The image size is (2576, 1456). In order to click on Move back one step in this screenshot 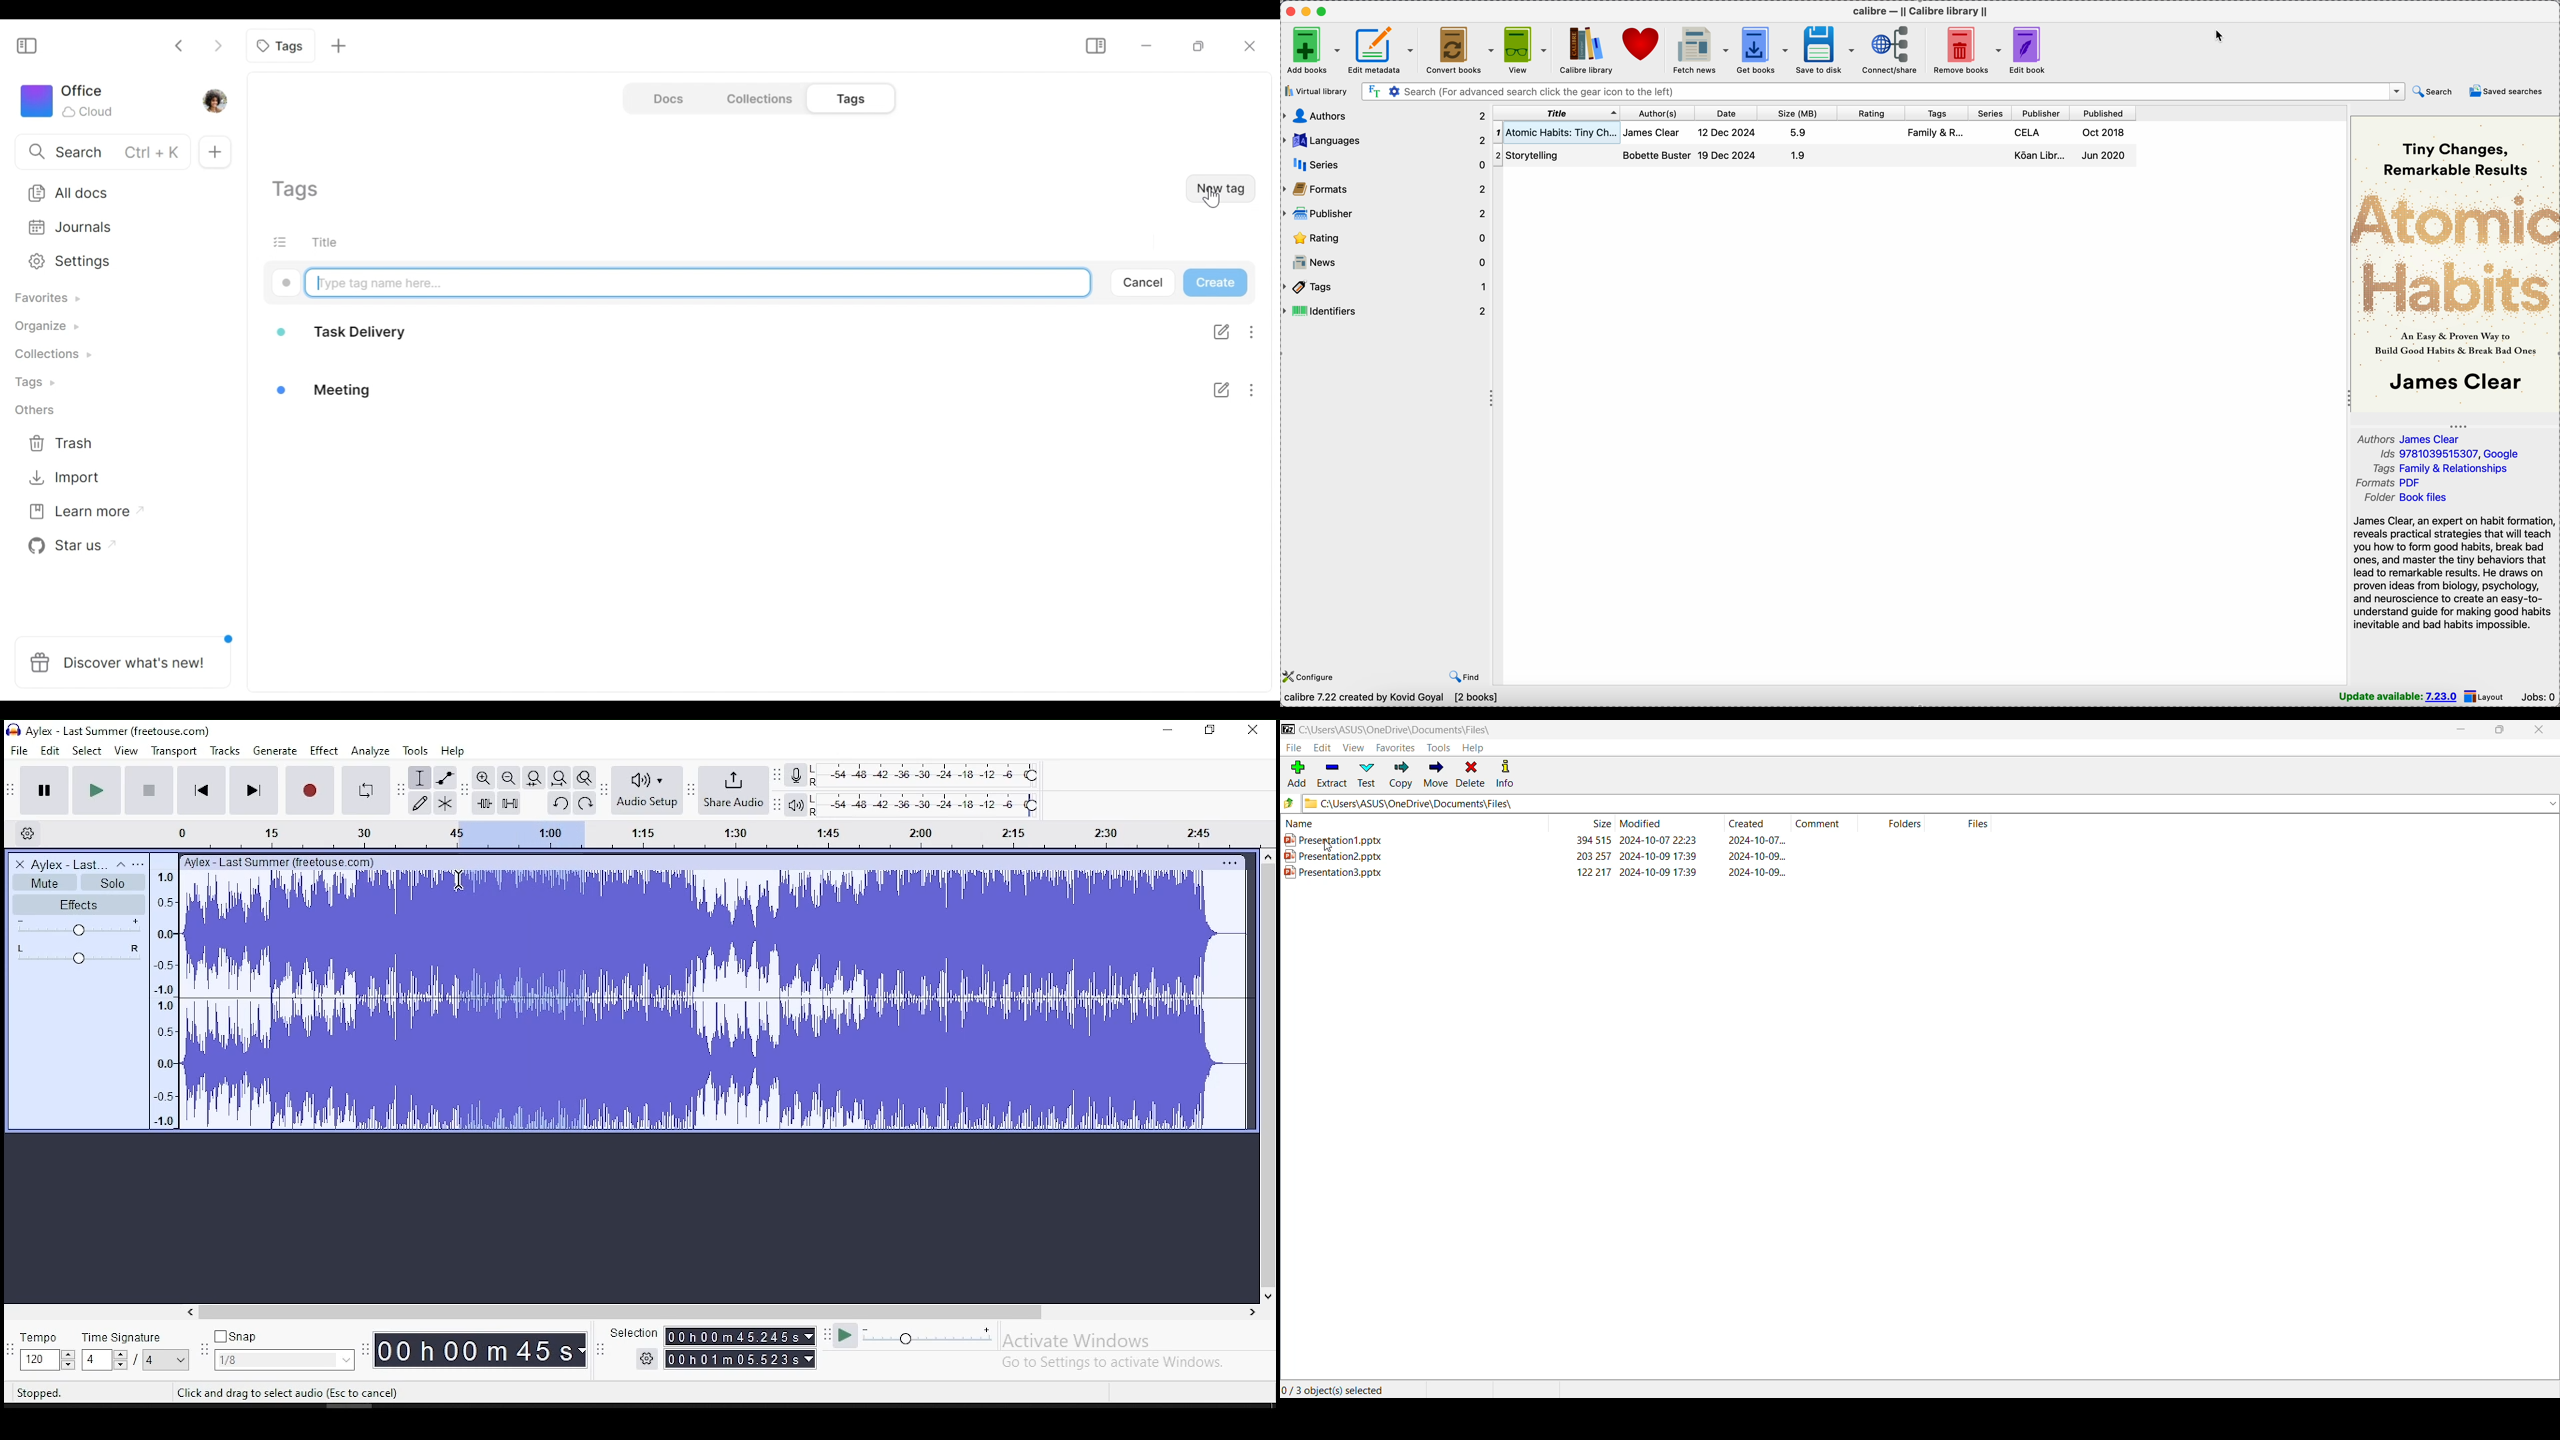, I will do `click(1289, 805)`.